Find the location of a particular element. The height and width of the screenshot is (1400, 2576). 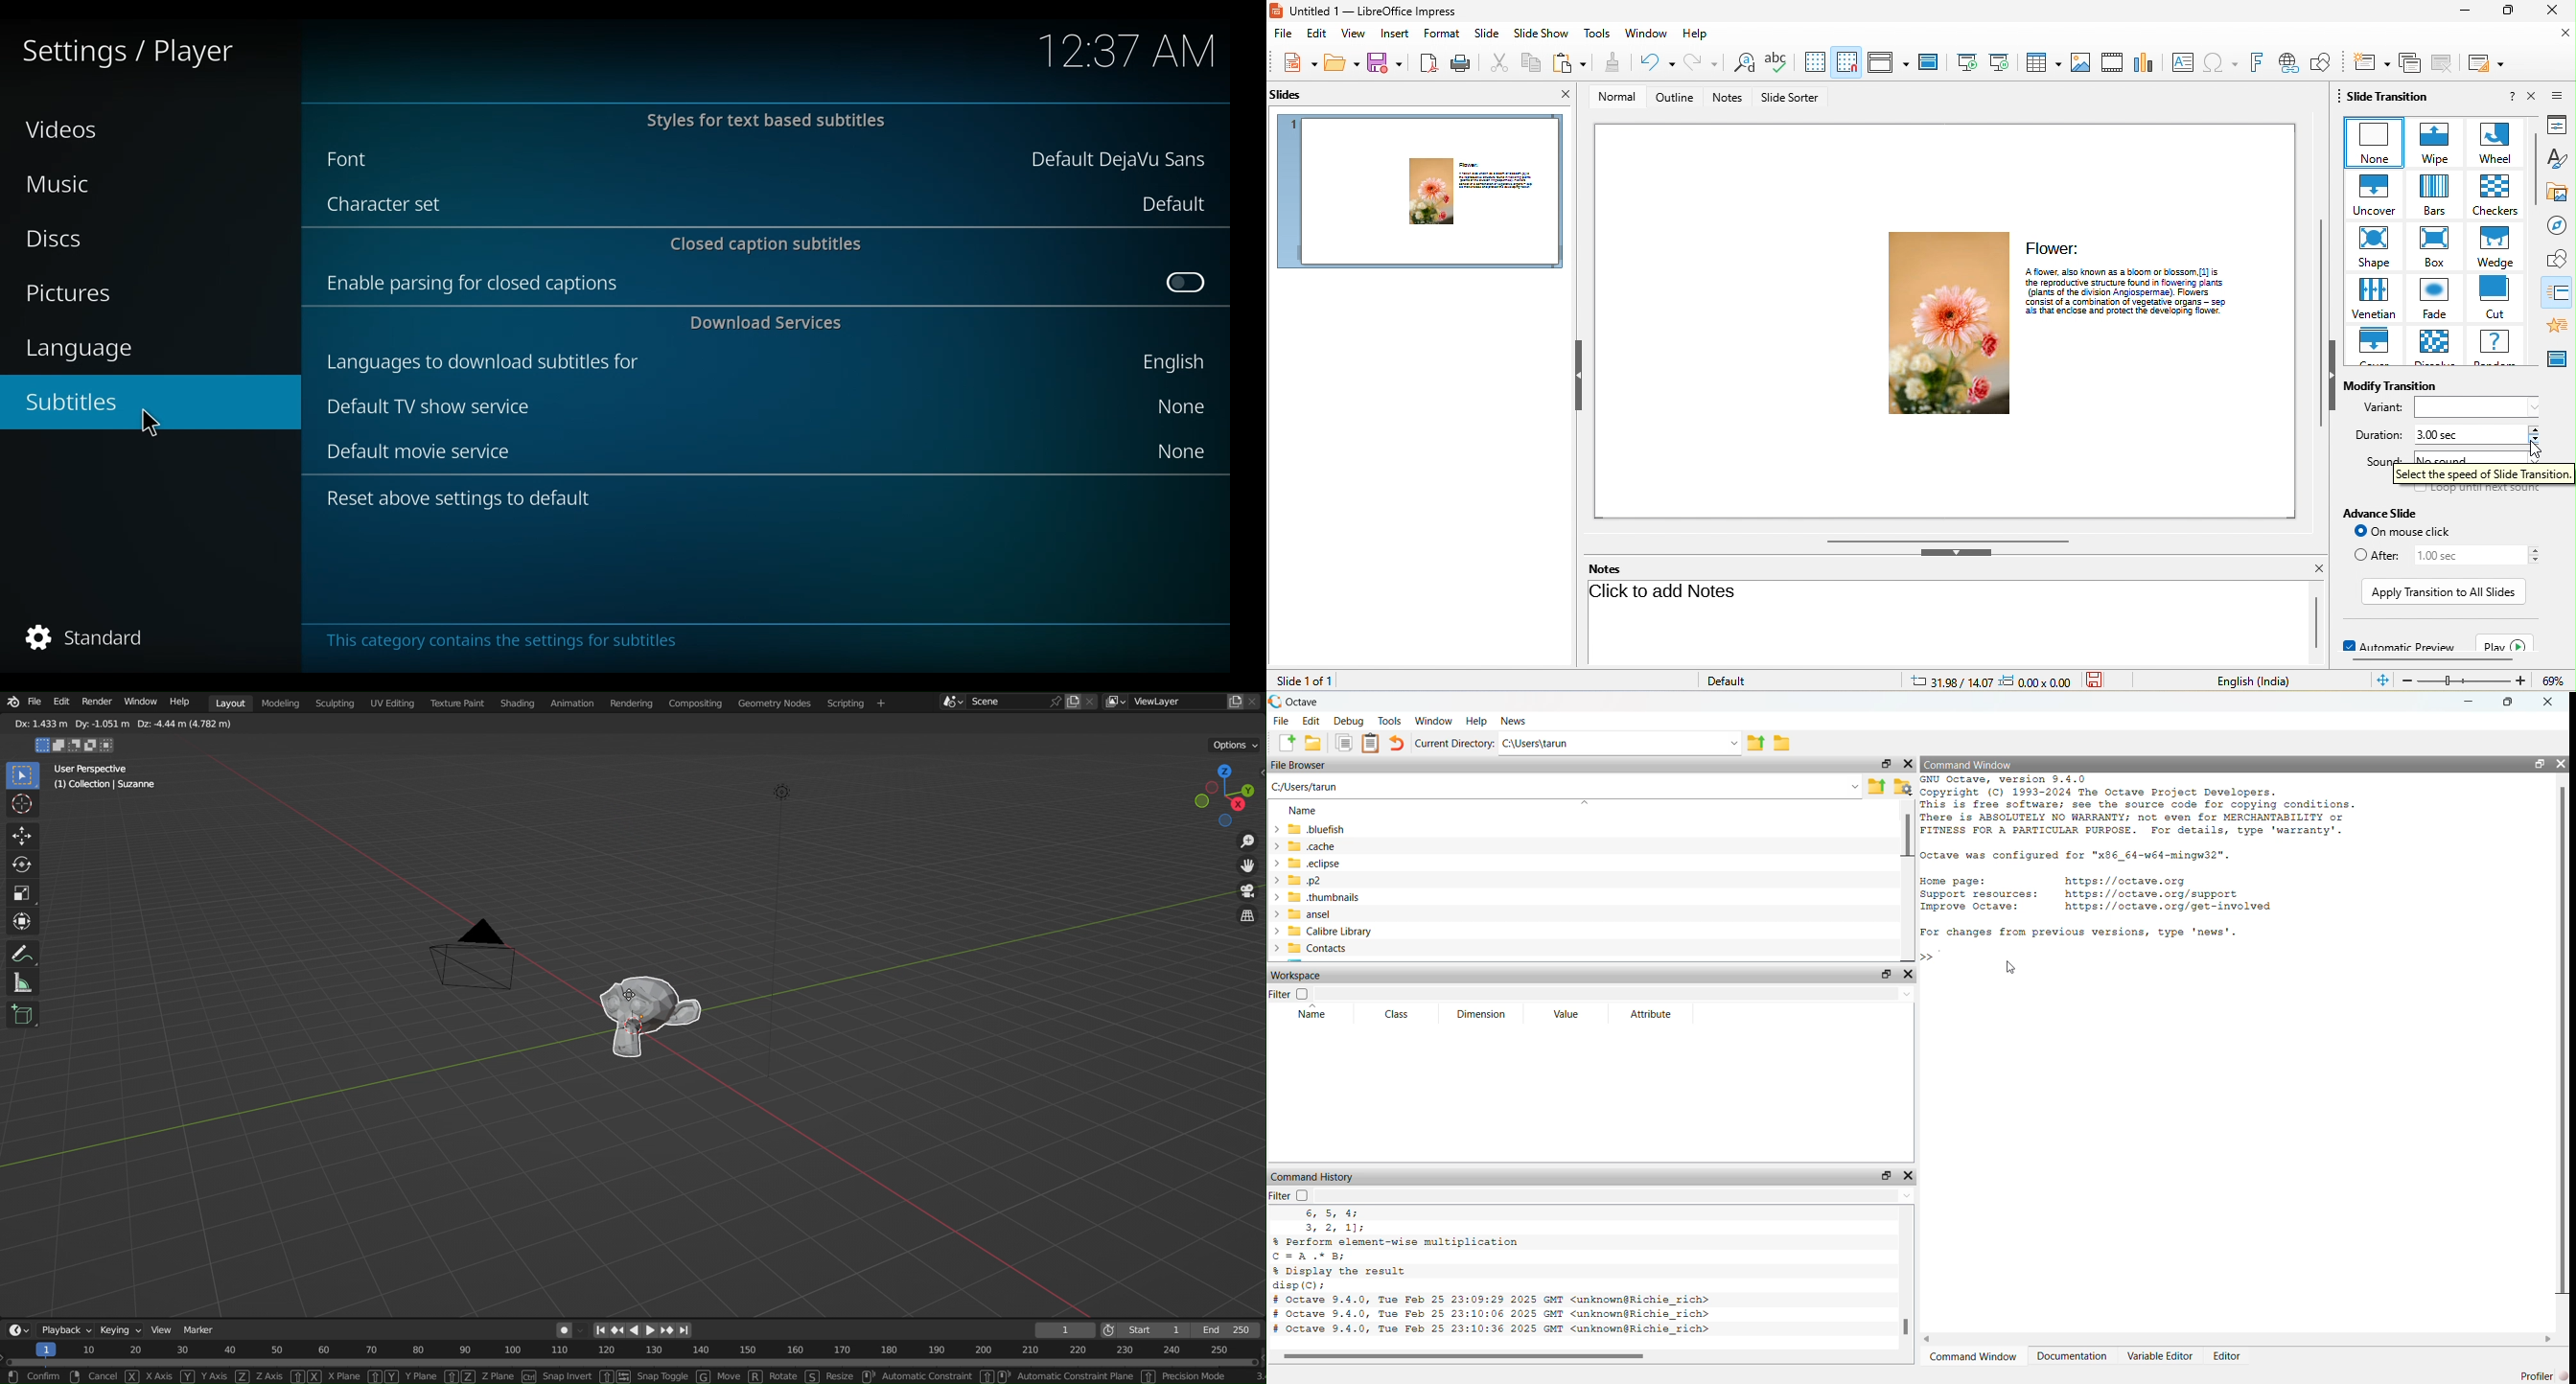

modify transition is located at coordinates (2398, 386).